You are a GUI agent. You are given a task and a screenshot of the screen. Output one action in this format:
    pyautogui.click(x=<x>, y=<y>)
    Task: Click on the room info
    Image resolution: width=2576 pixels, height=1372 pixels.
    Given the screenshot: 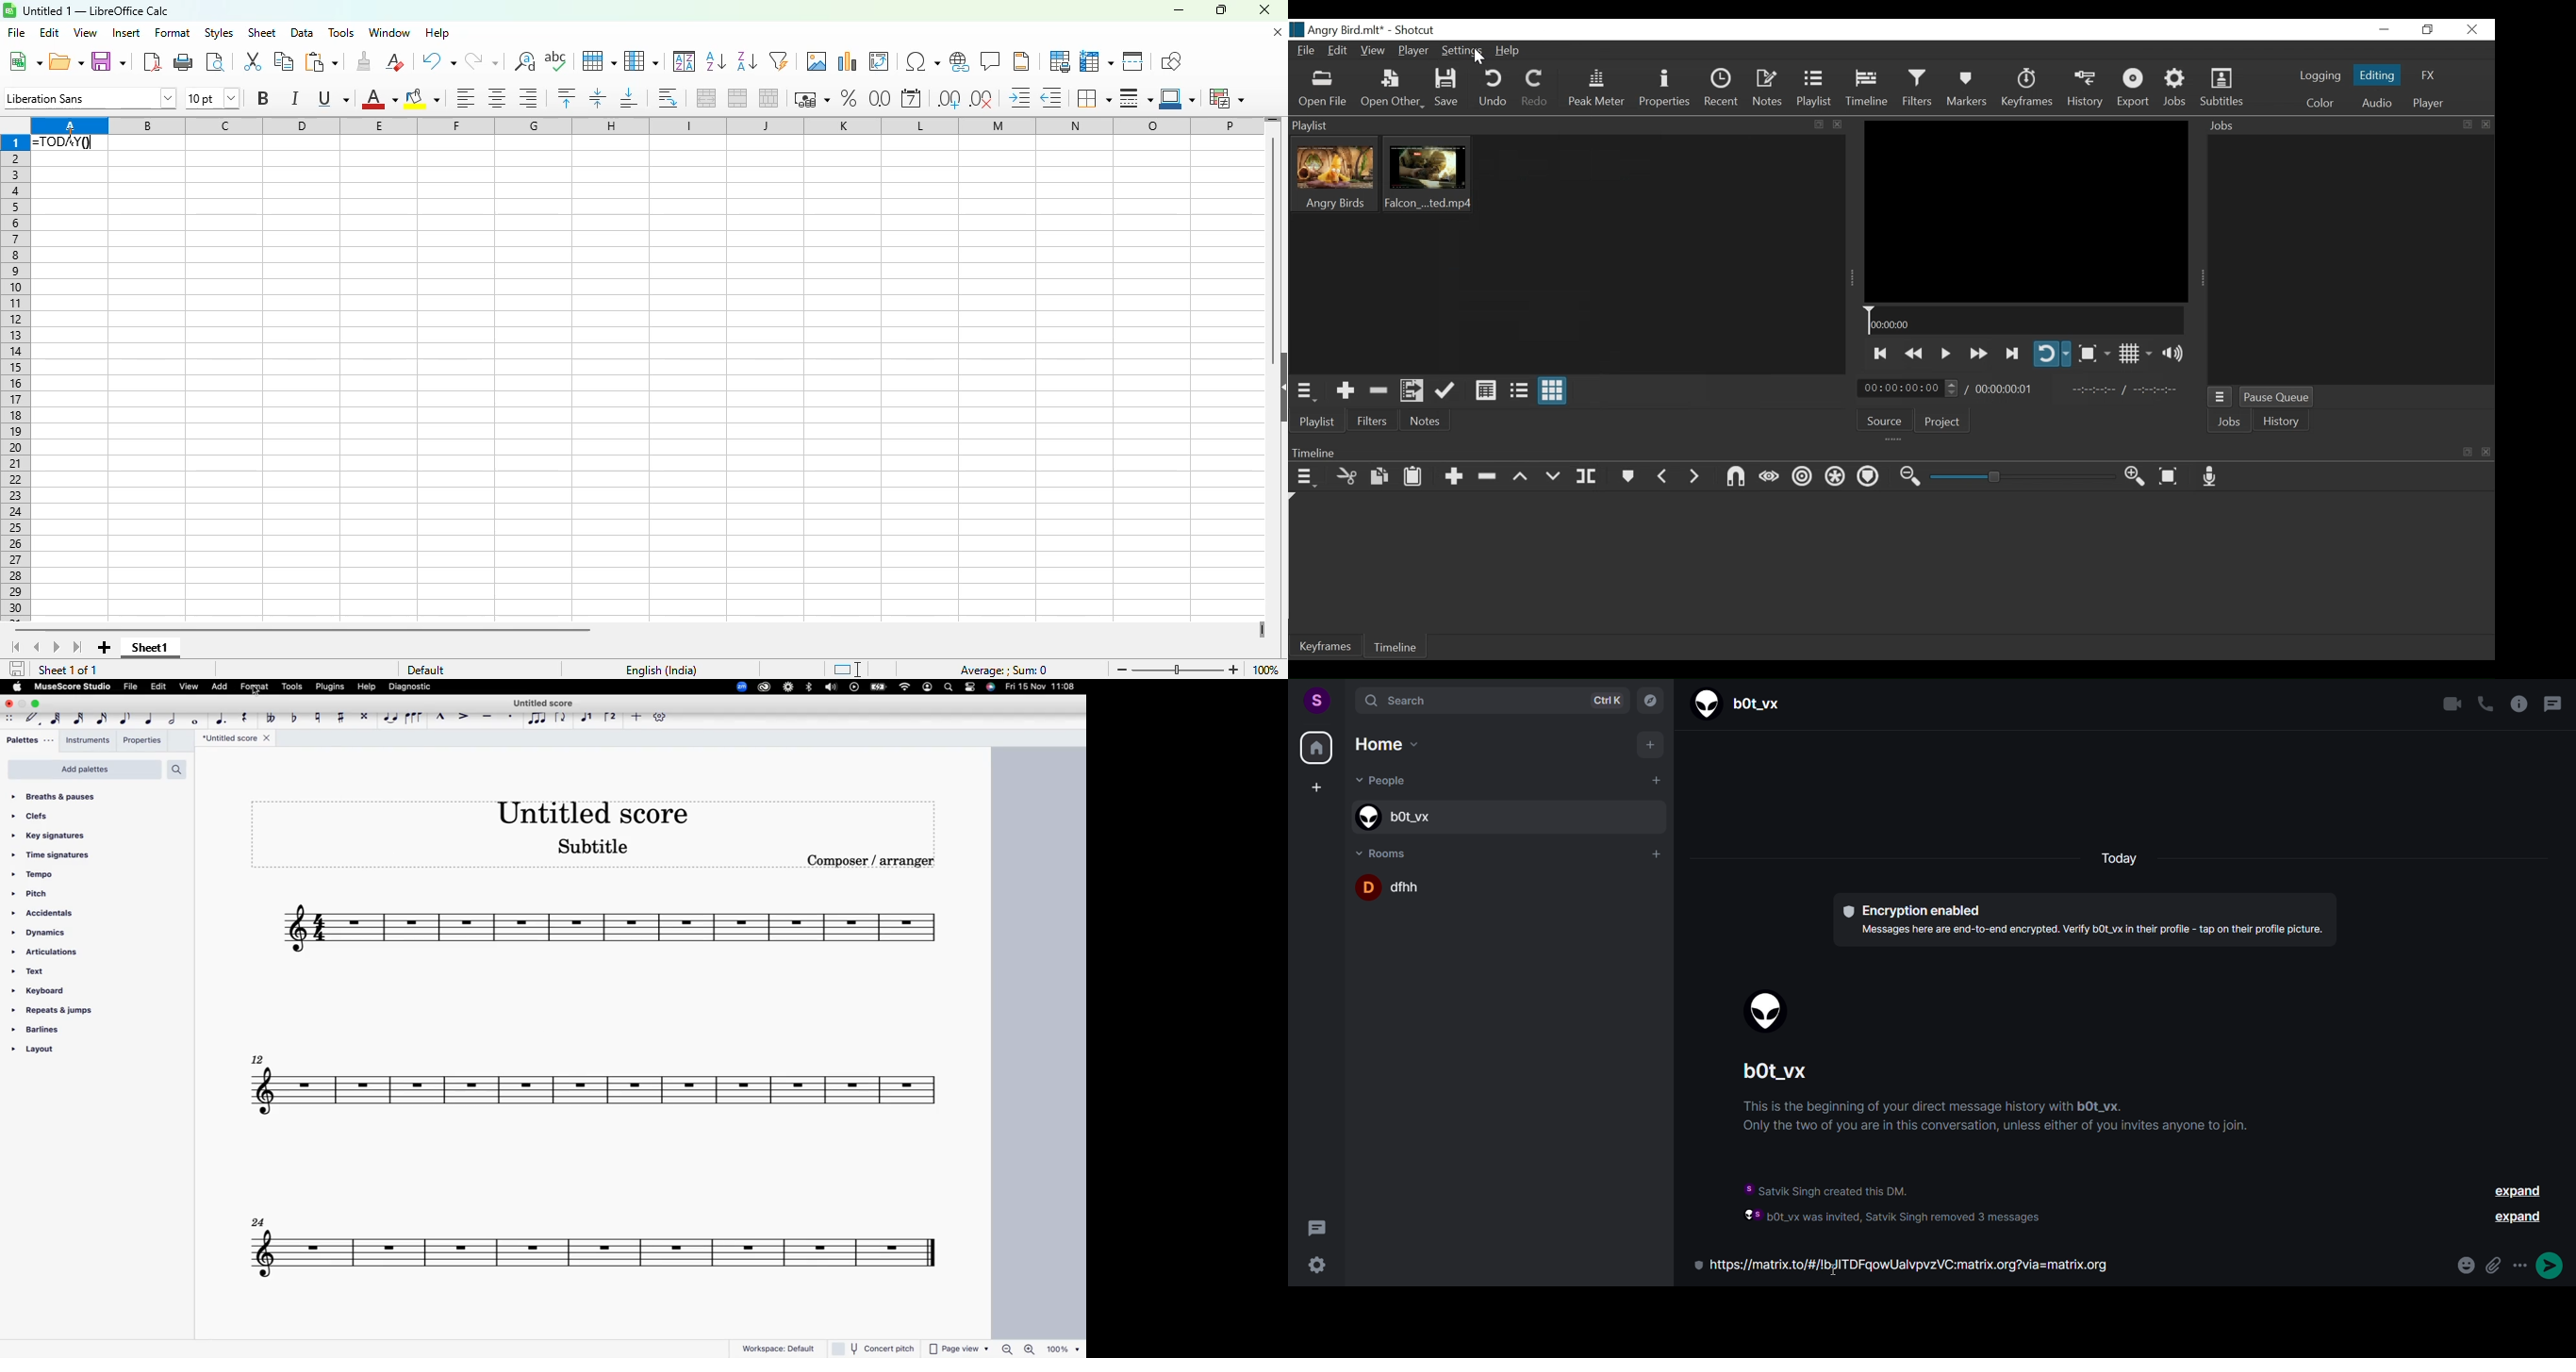 What is the action you would take?
    pyautogui.click(x=2517, y=704)
    